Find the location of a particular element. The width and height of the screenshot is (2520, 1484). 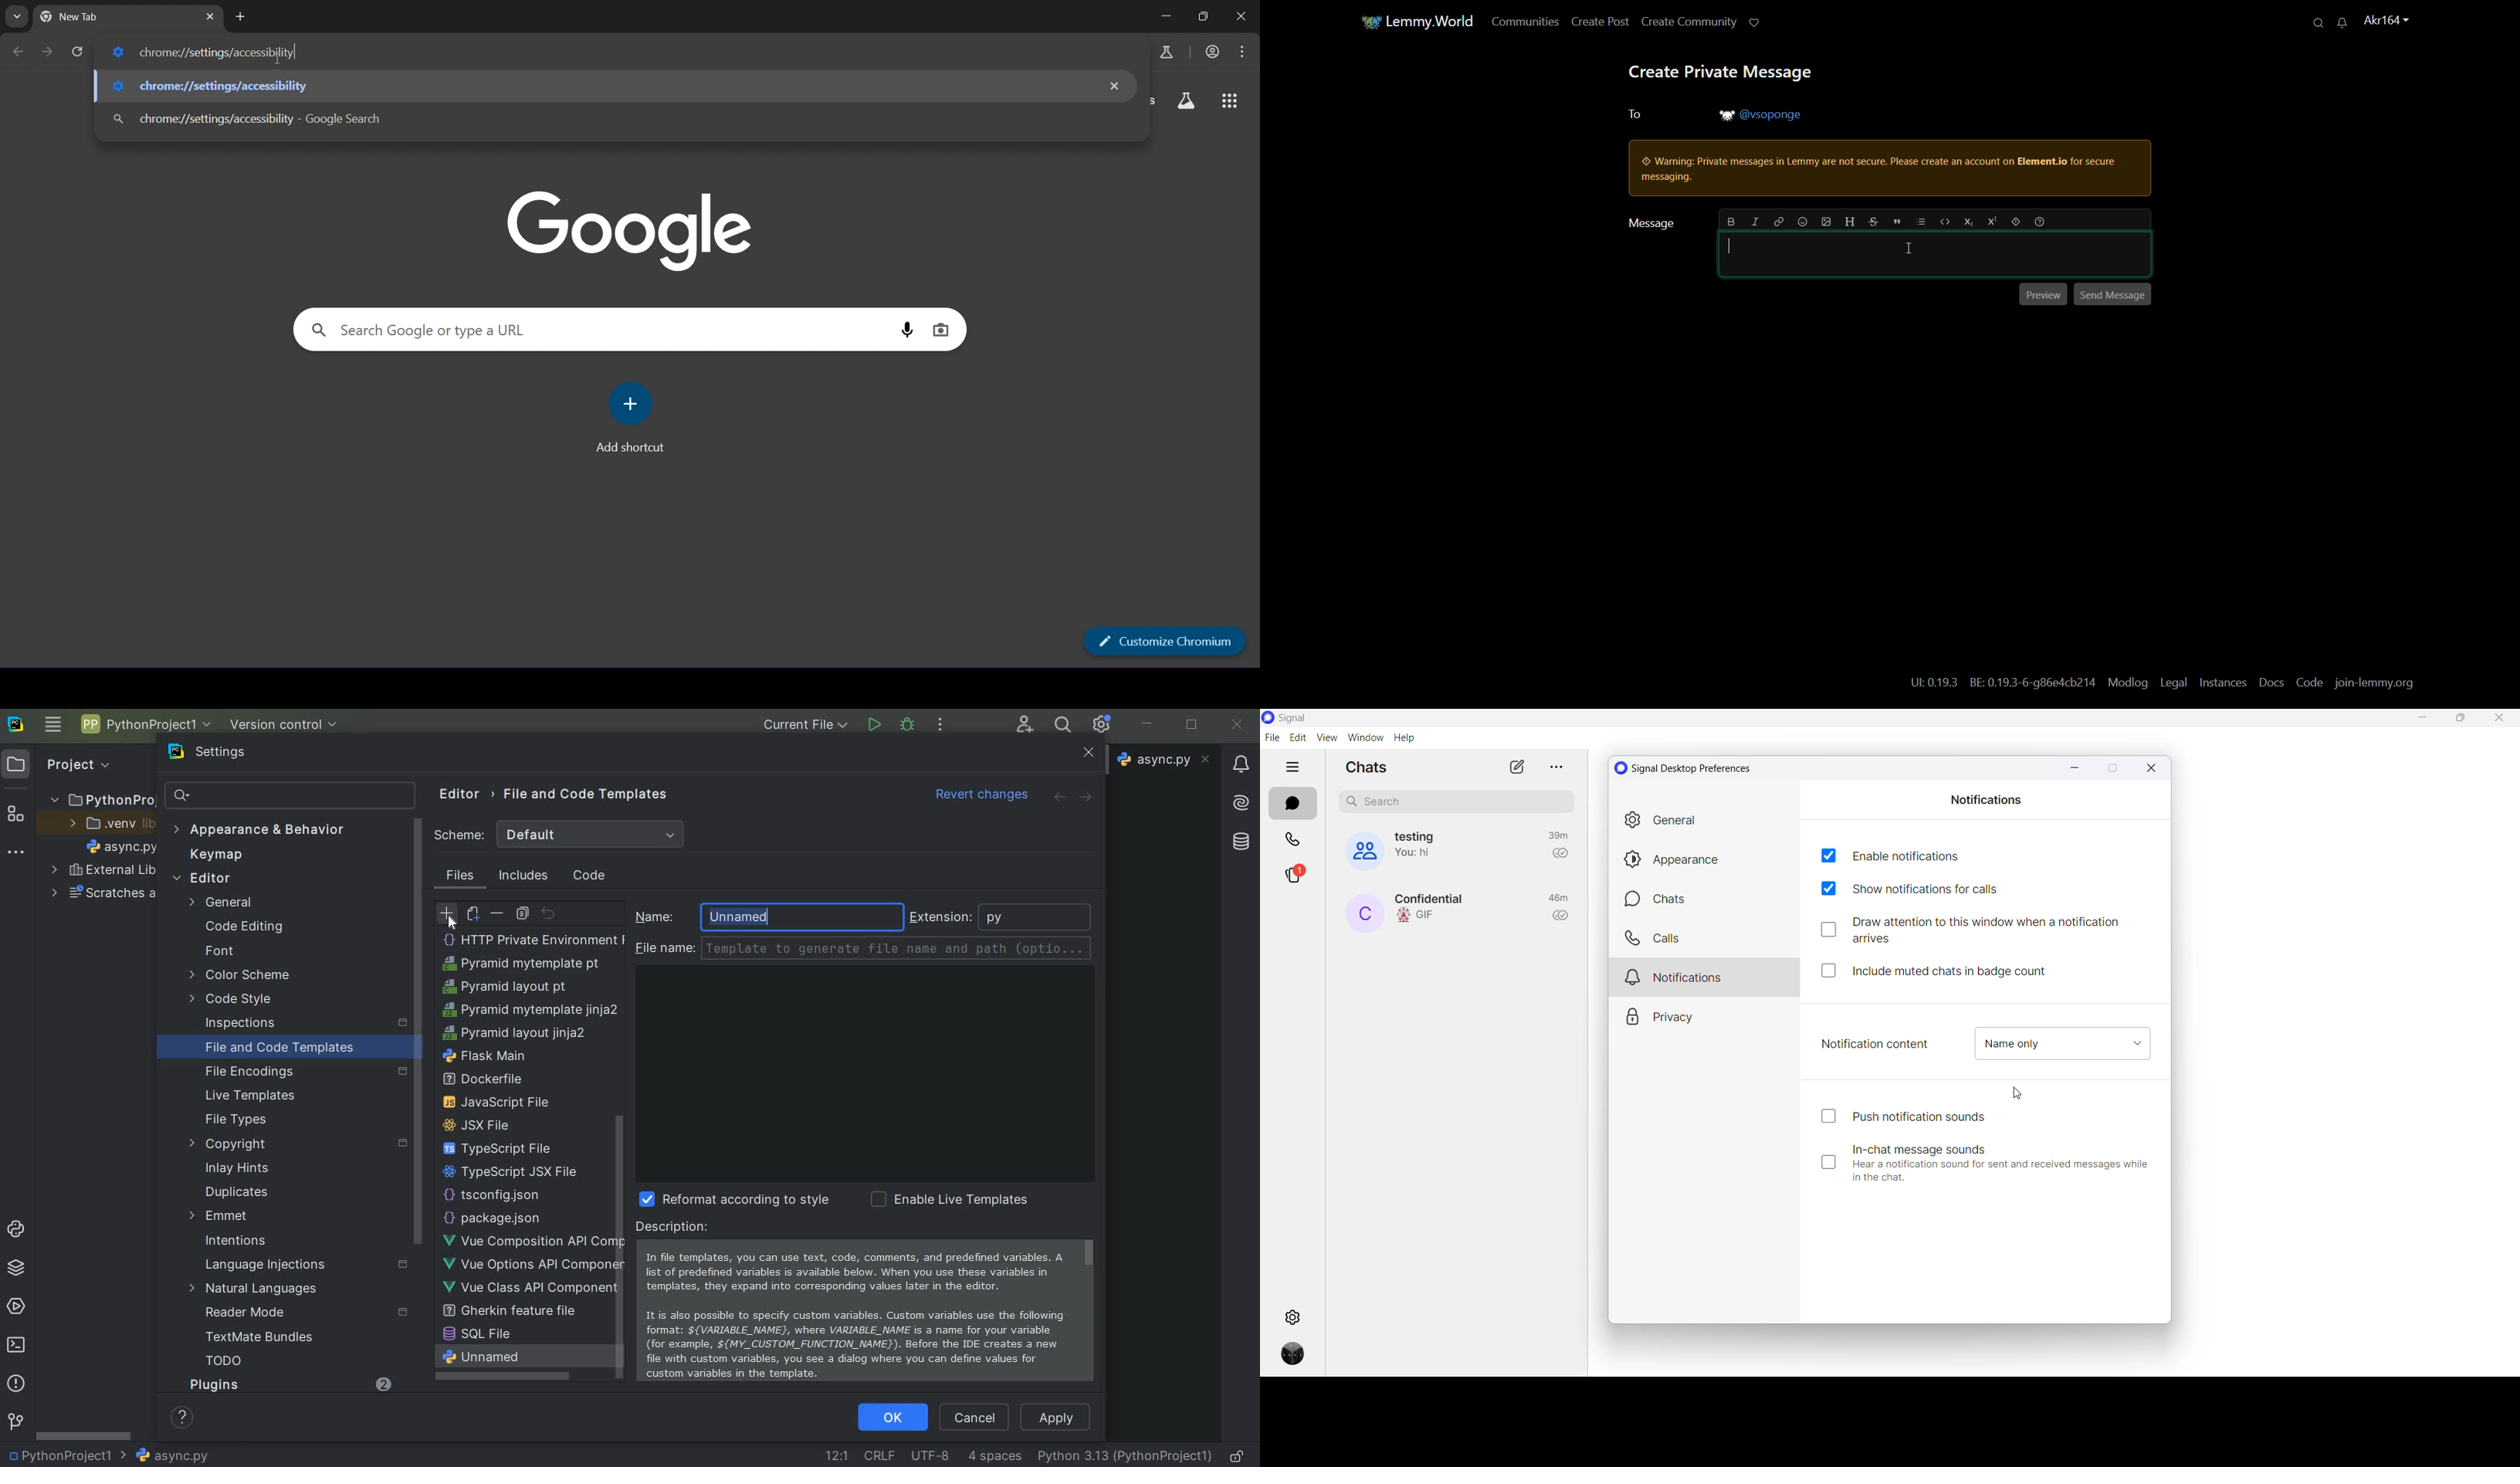

AI Assistant is located at coordinates (1237, 800).